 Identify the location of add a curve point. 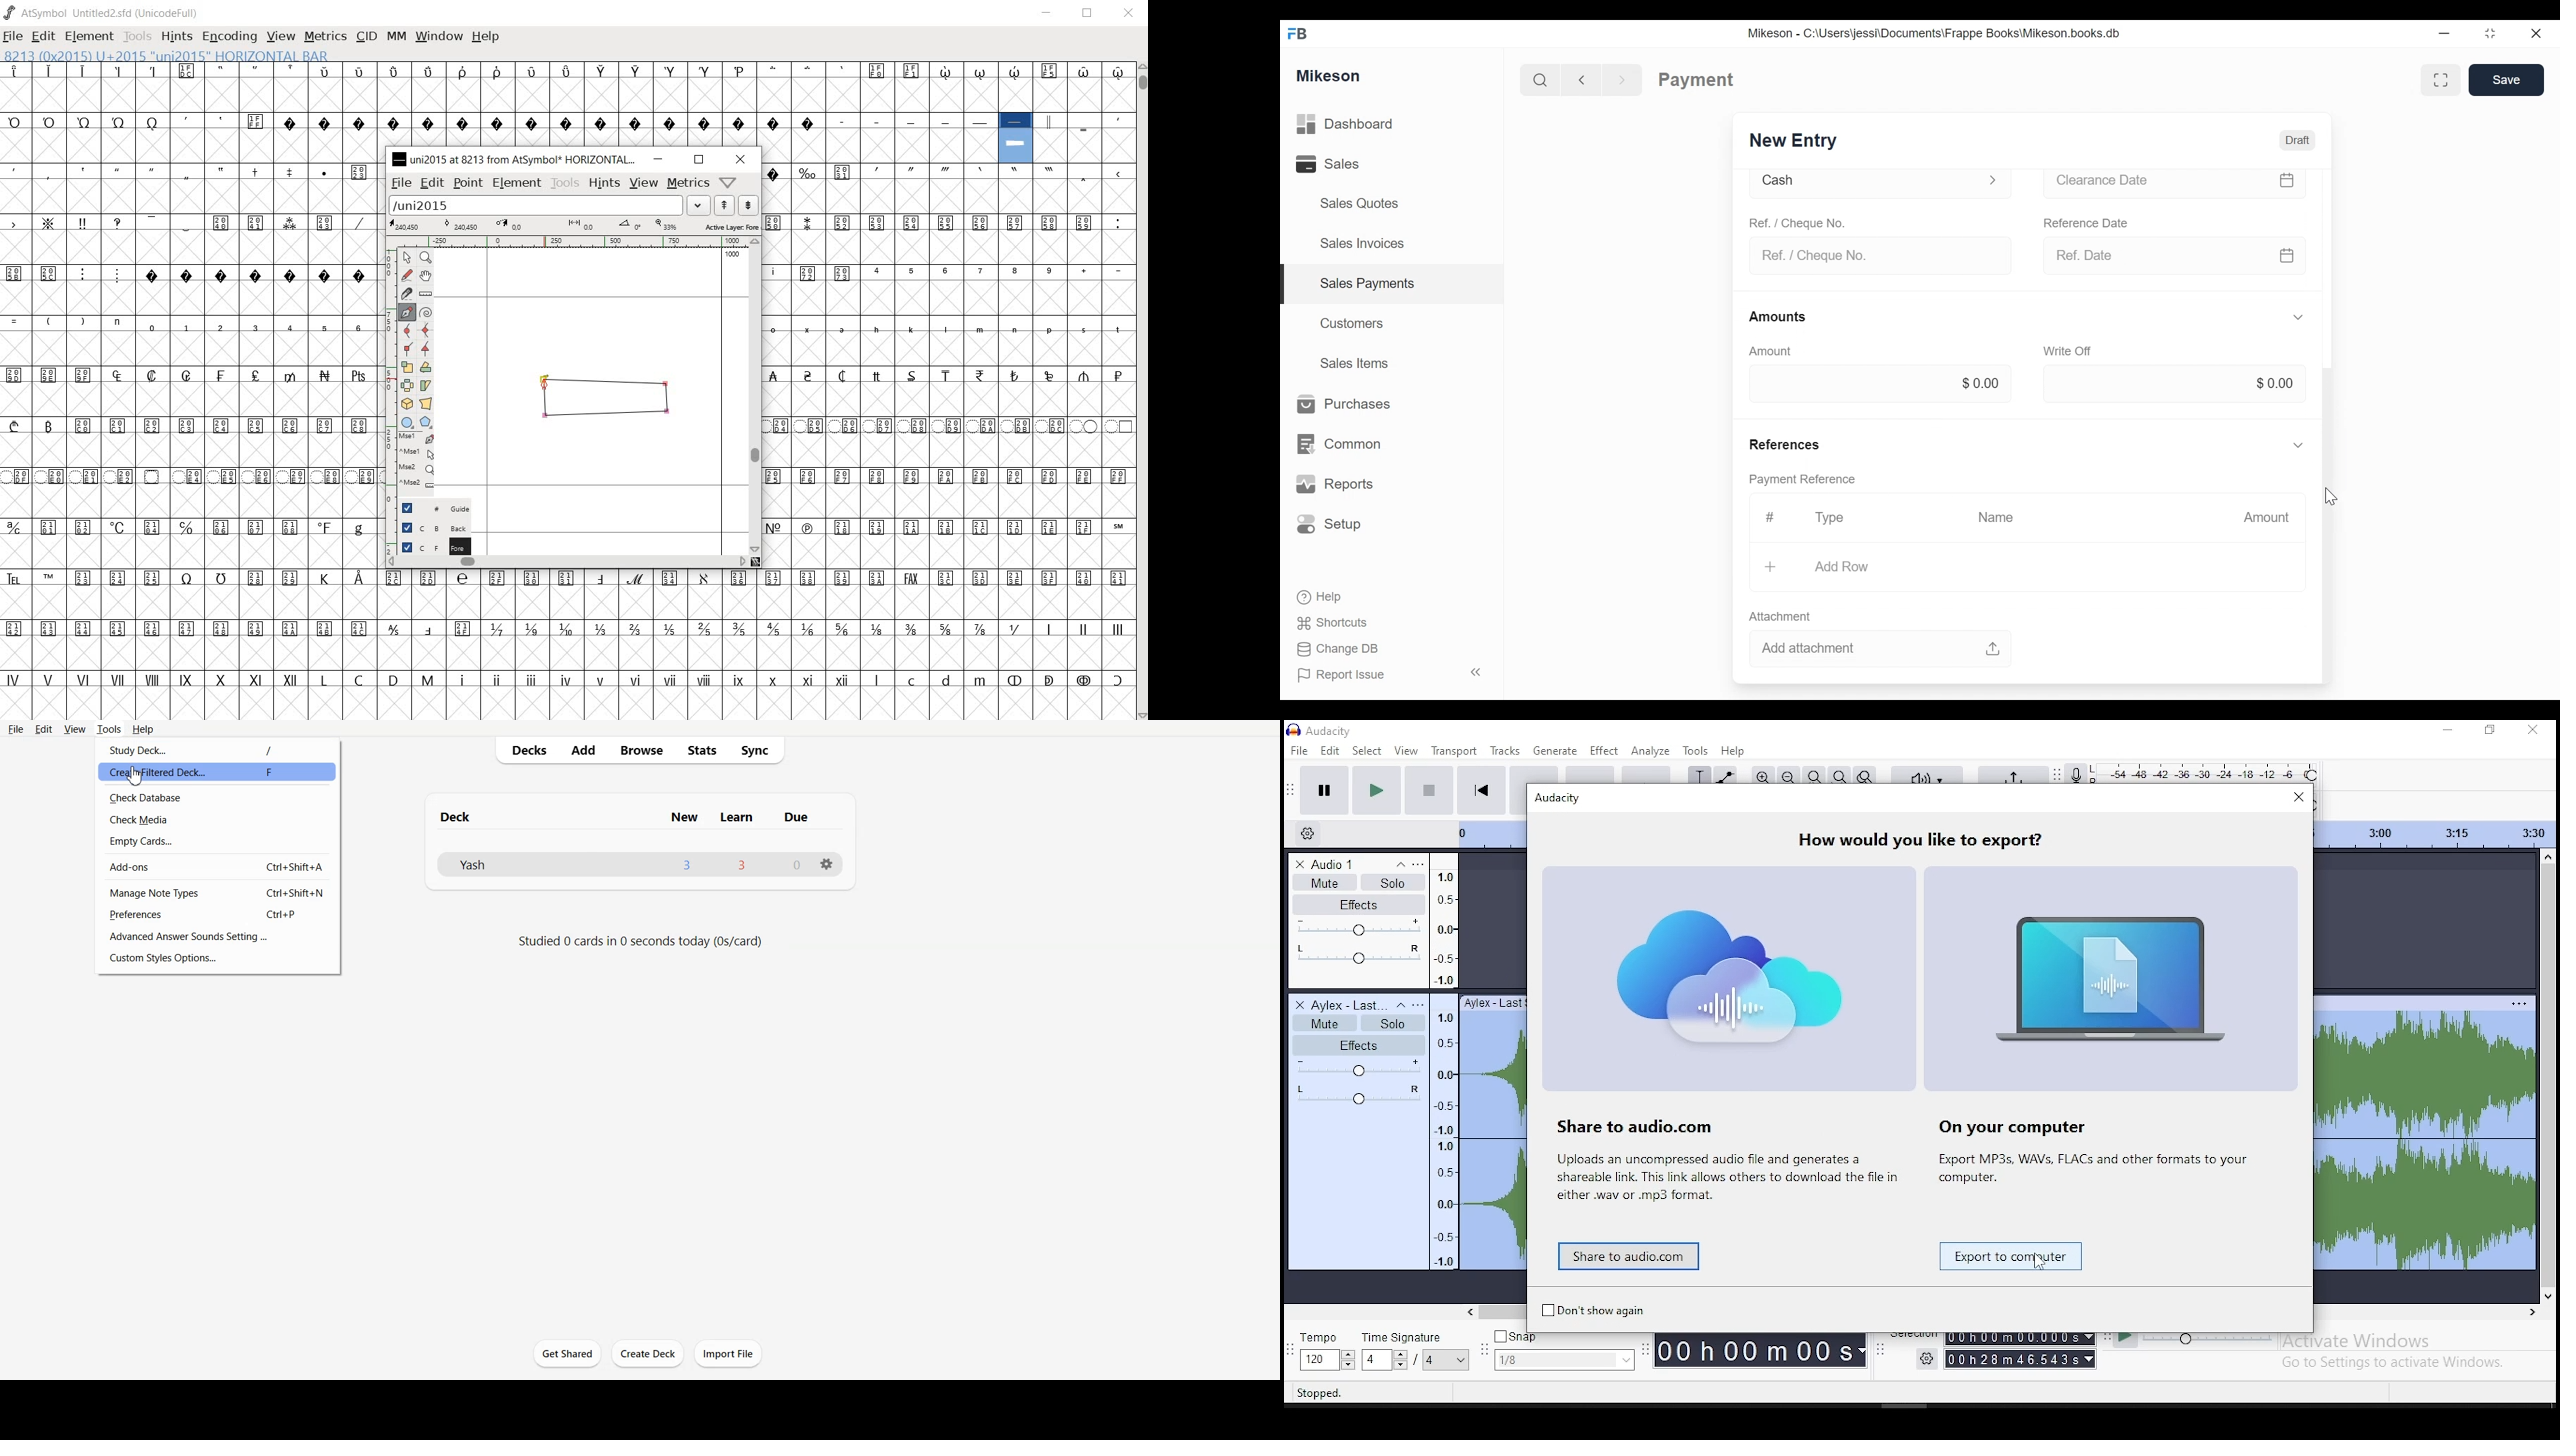
(406, 330).